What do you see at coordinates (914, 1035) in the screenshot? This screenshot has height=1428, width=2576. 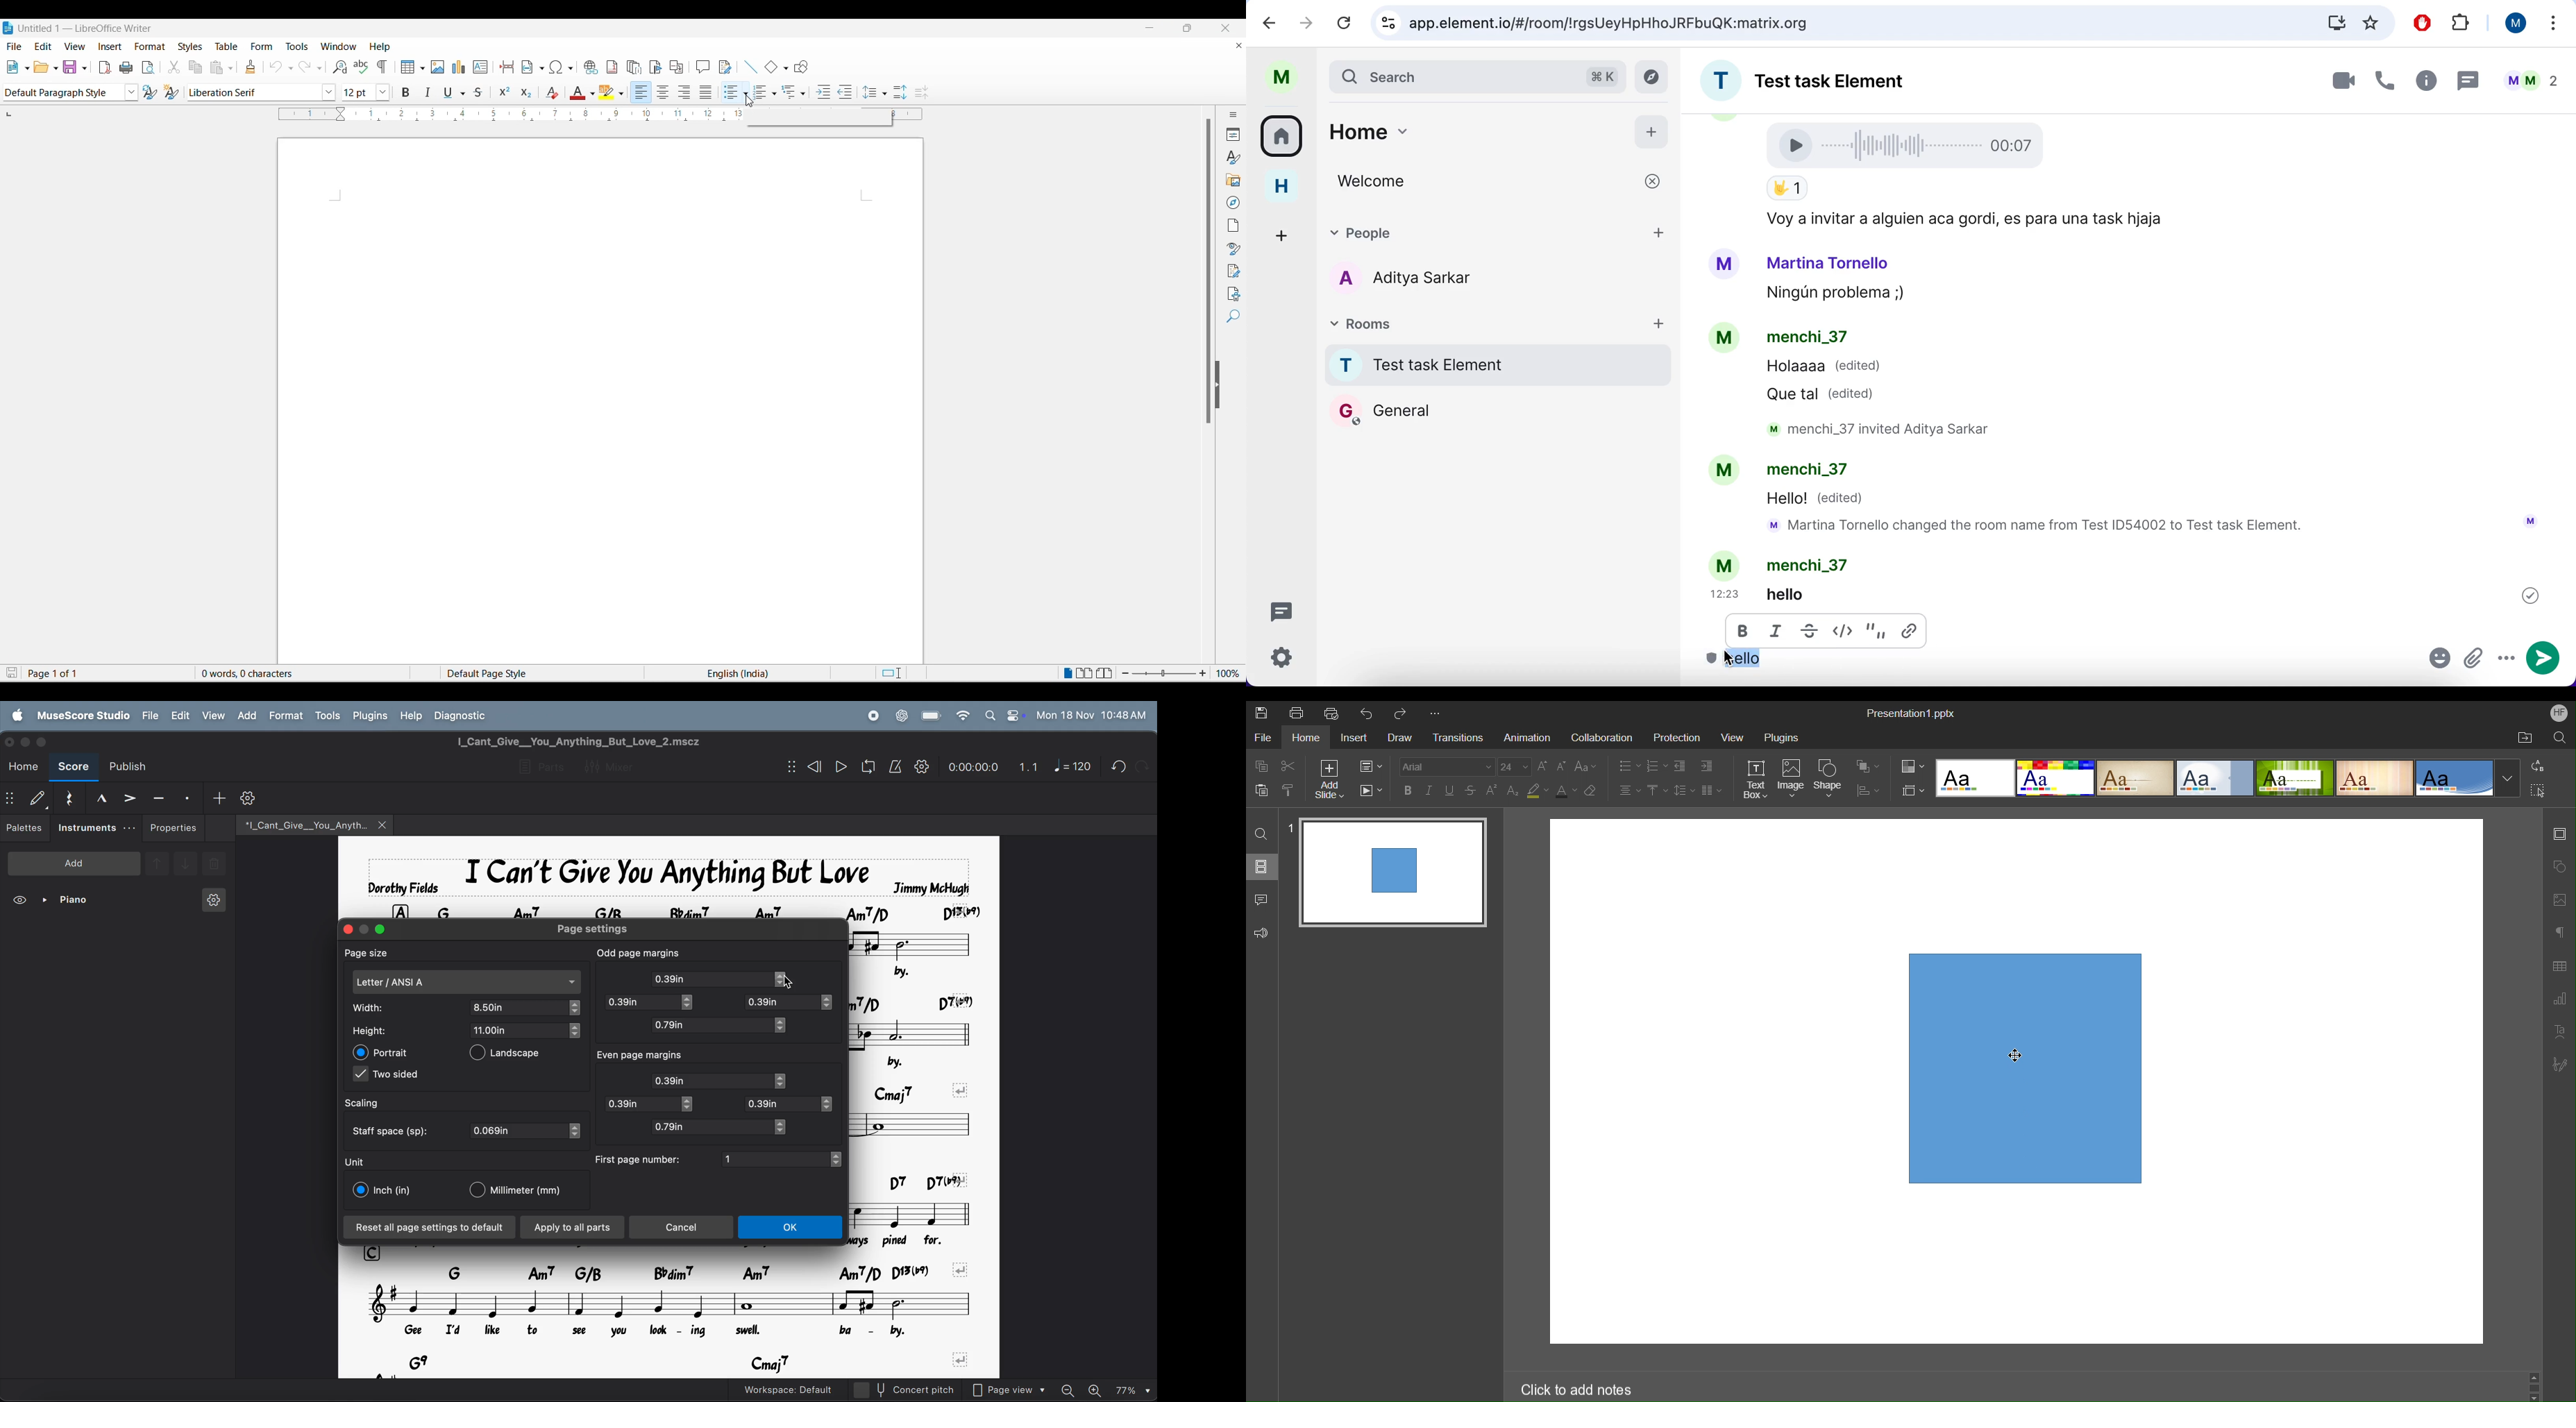 I see `notes` at bounding box center [914, 1035].